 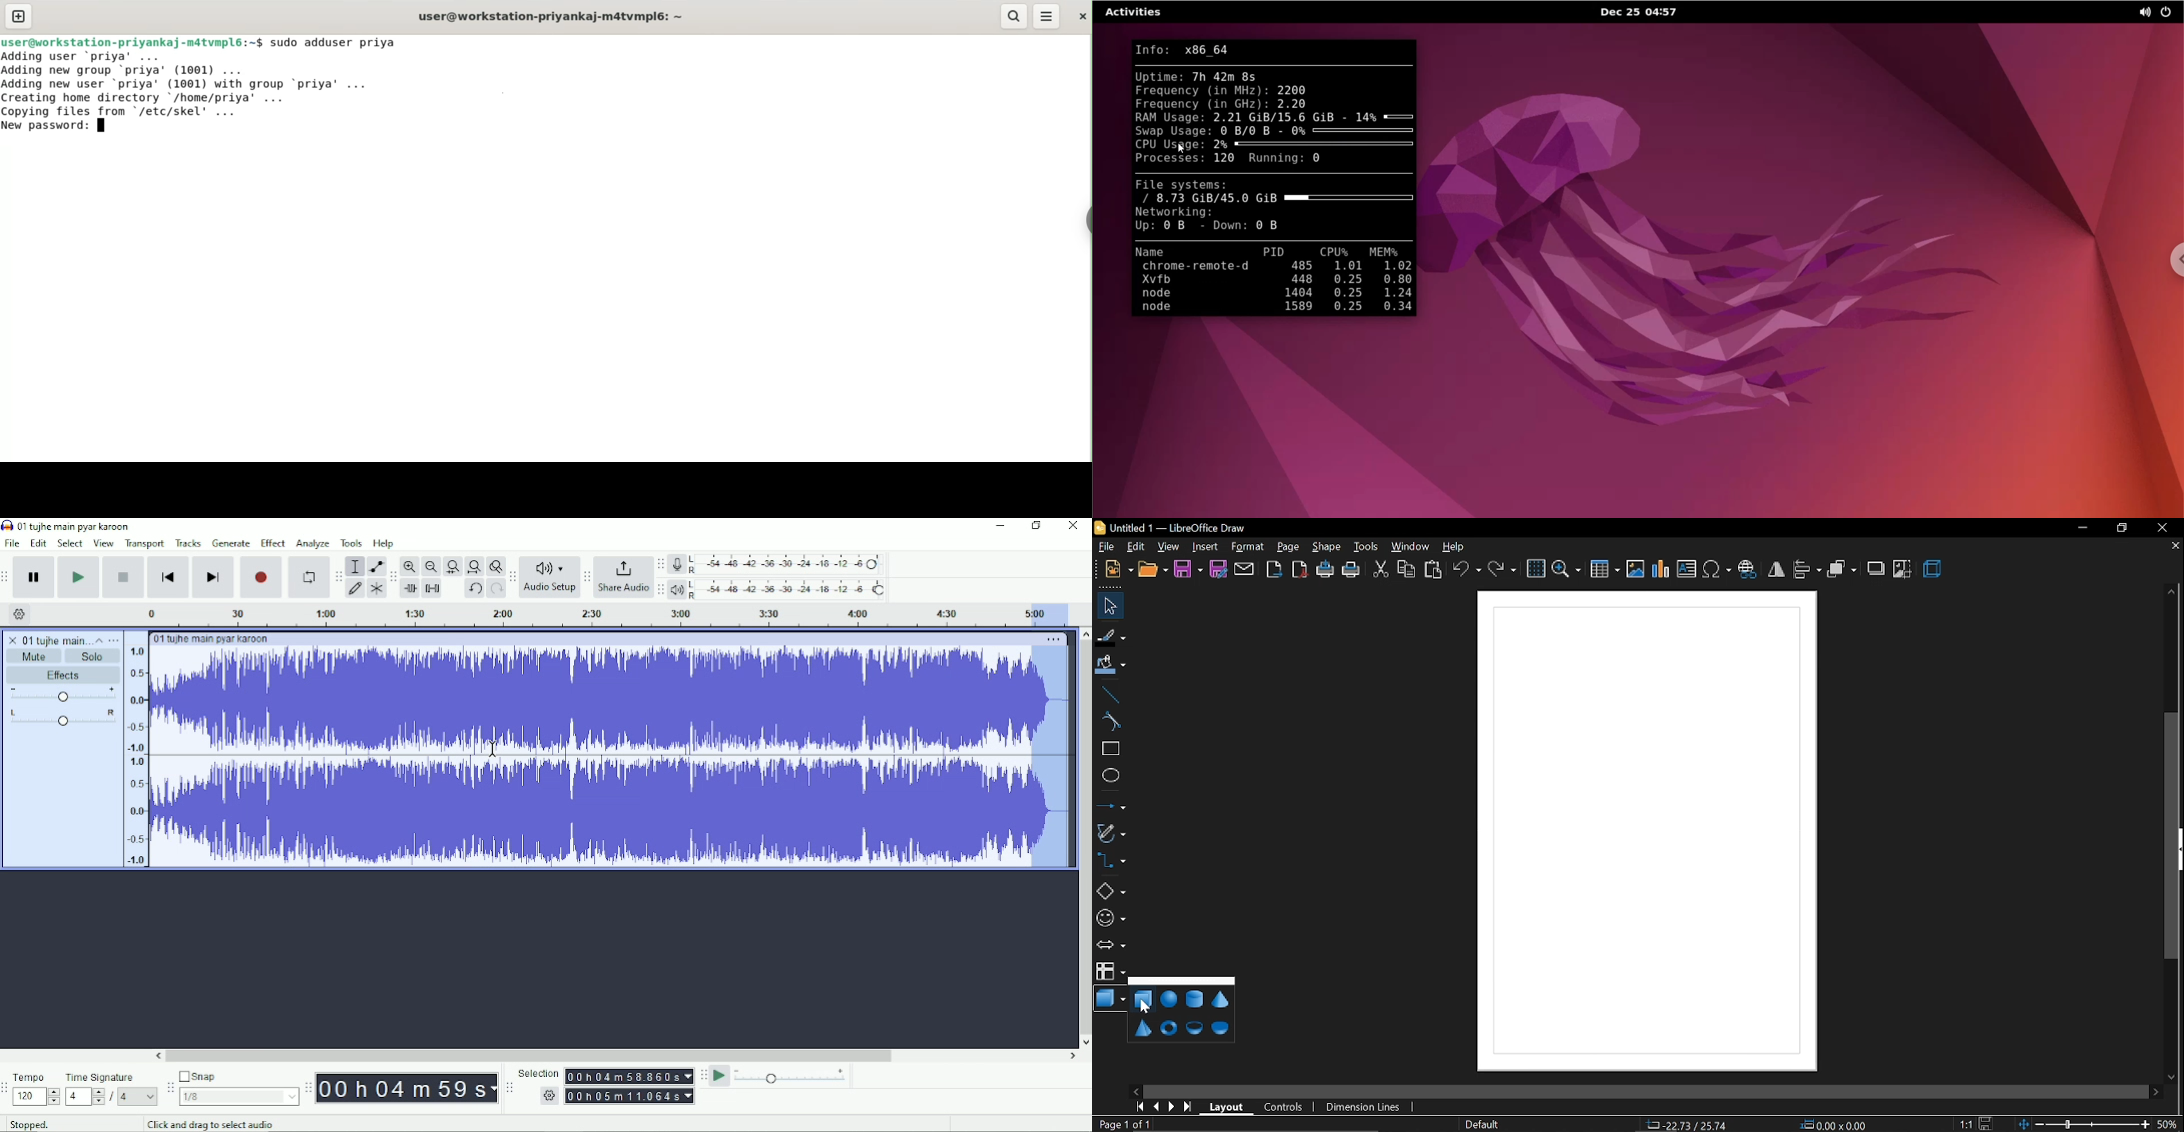 I want to click on 120, so click(x=37, y=1096).